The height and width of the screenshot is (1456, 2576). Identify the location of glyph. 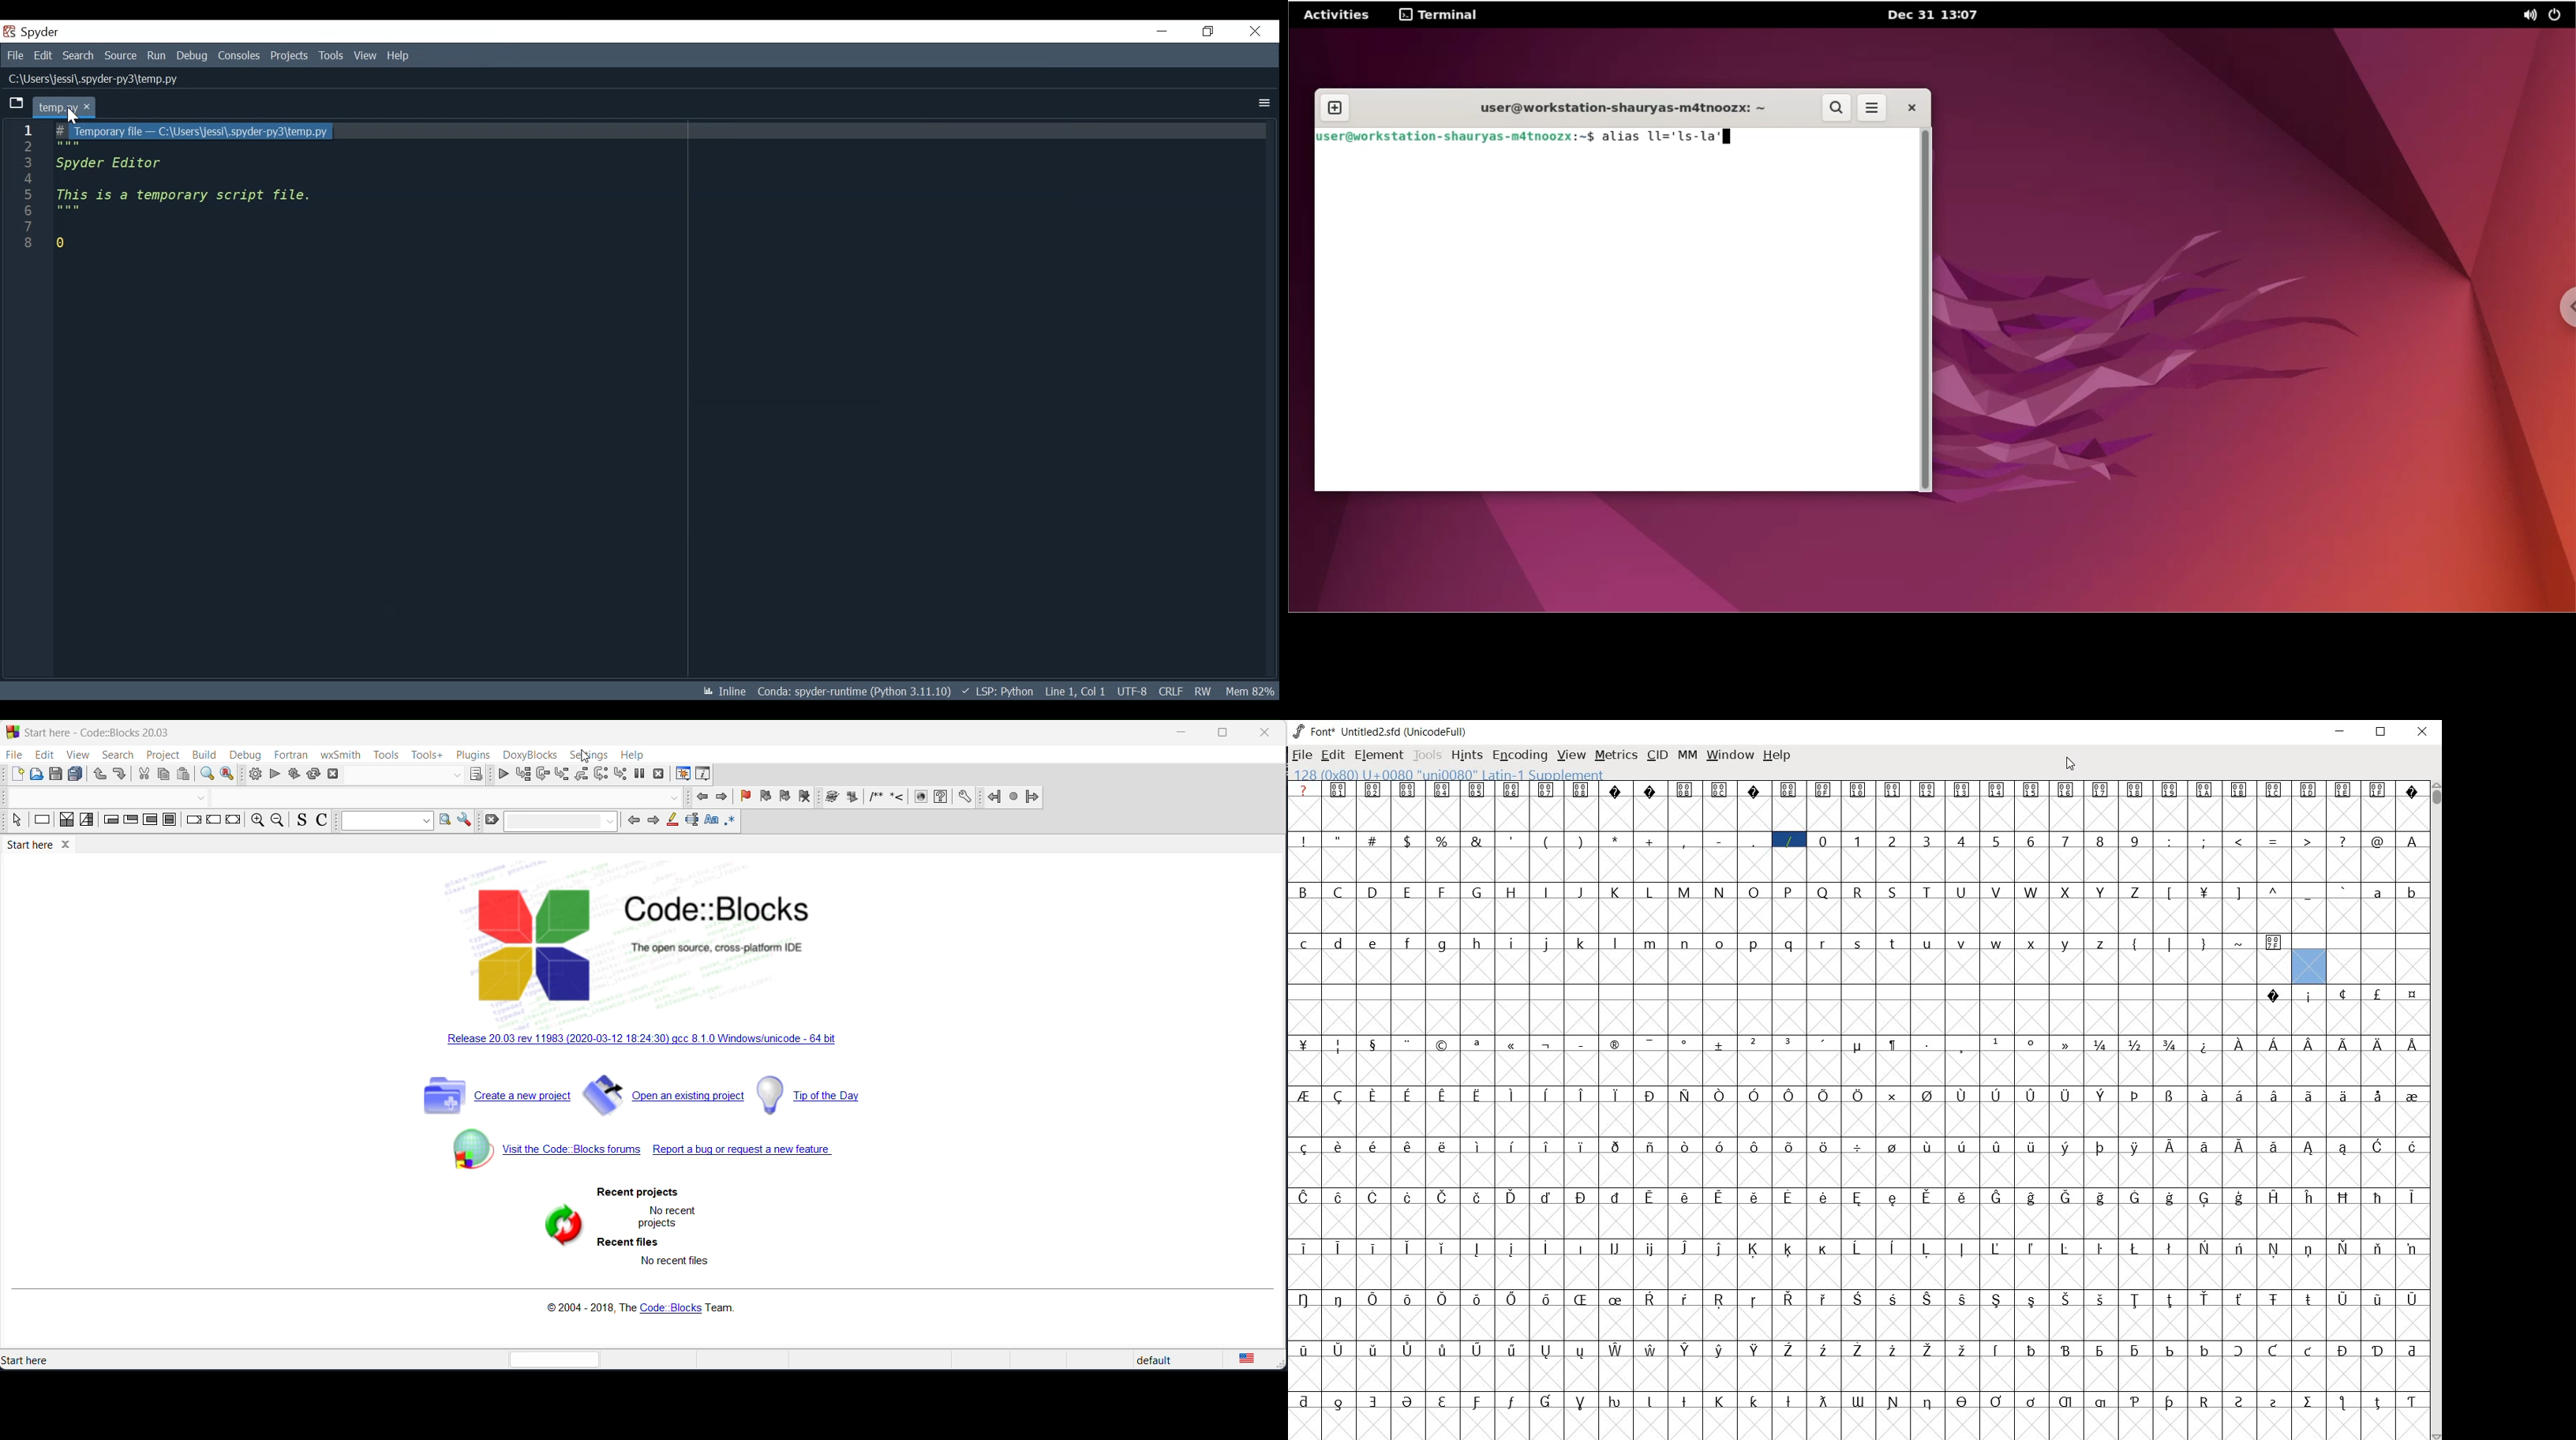
(1373, 1096).